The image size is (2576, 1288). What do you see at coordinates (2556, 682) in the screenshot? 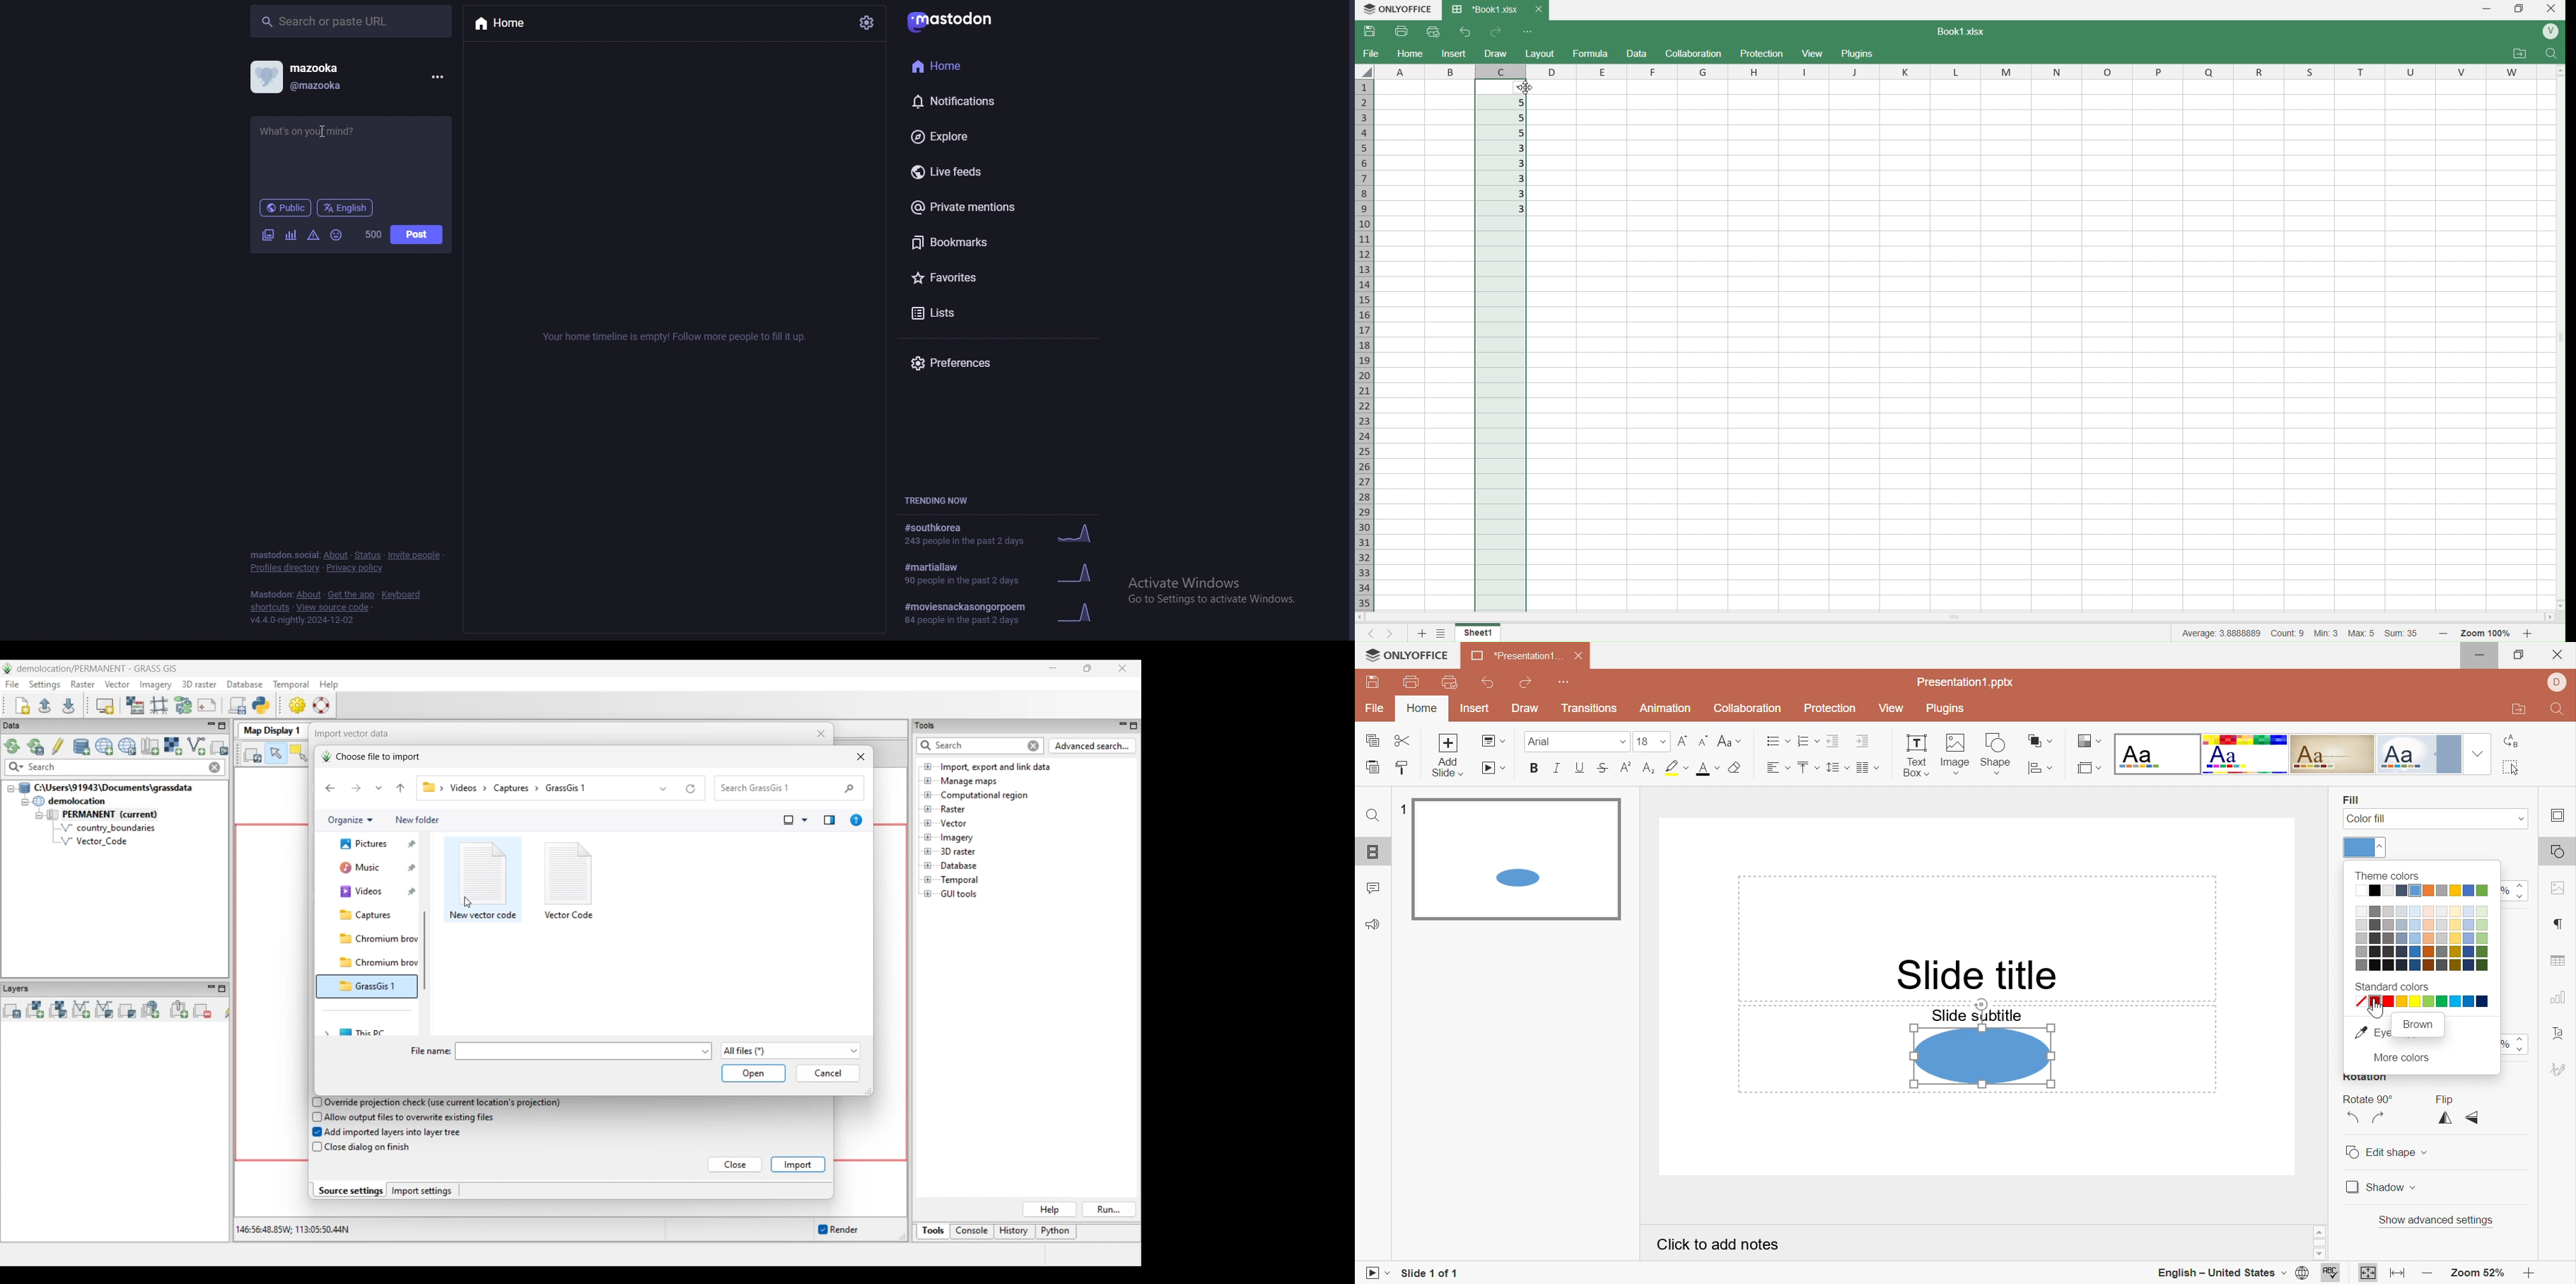
I see `User` at bounding box center [2556, 682].